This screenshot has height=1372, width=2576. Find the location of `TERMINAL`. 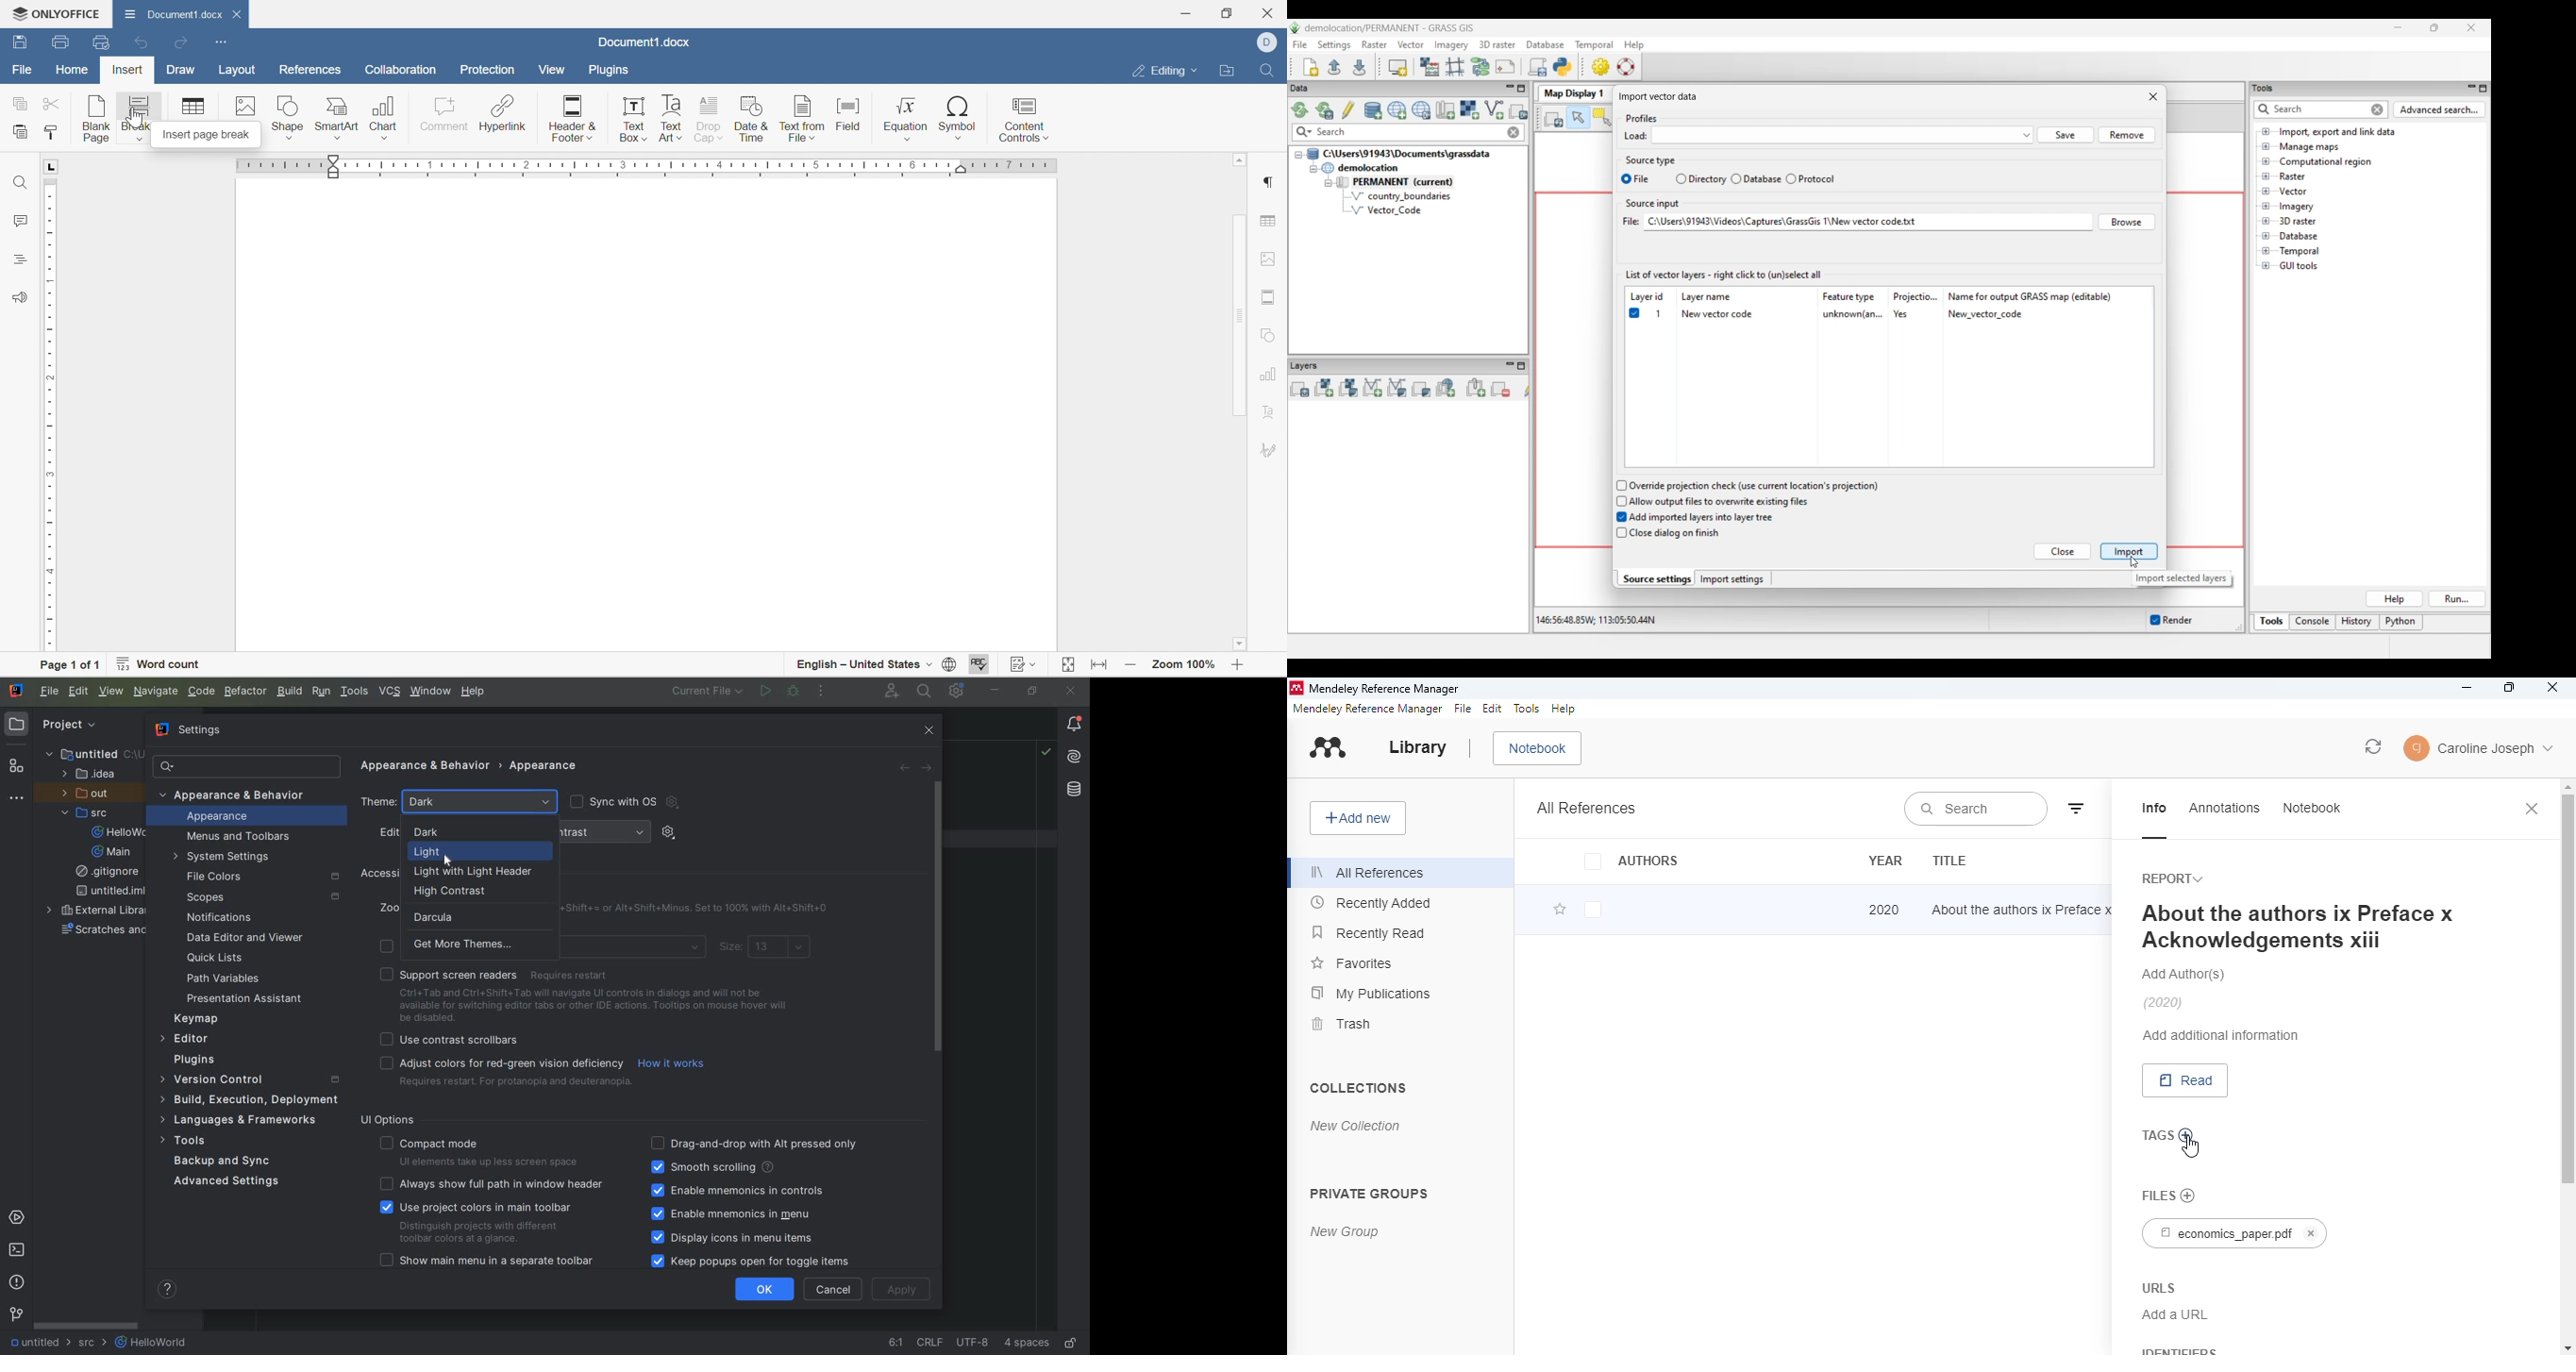

TERMINAL is located at coordinates (18, 1252).